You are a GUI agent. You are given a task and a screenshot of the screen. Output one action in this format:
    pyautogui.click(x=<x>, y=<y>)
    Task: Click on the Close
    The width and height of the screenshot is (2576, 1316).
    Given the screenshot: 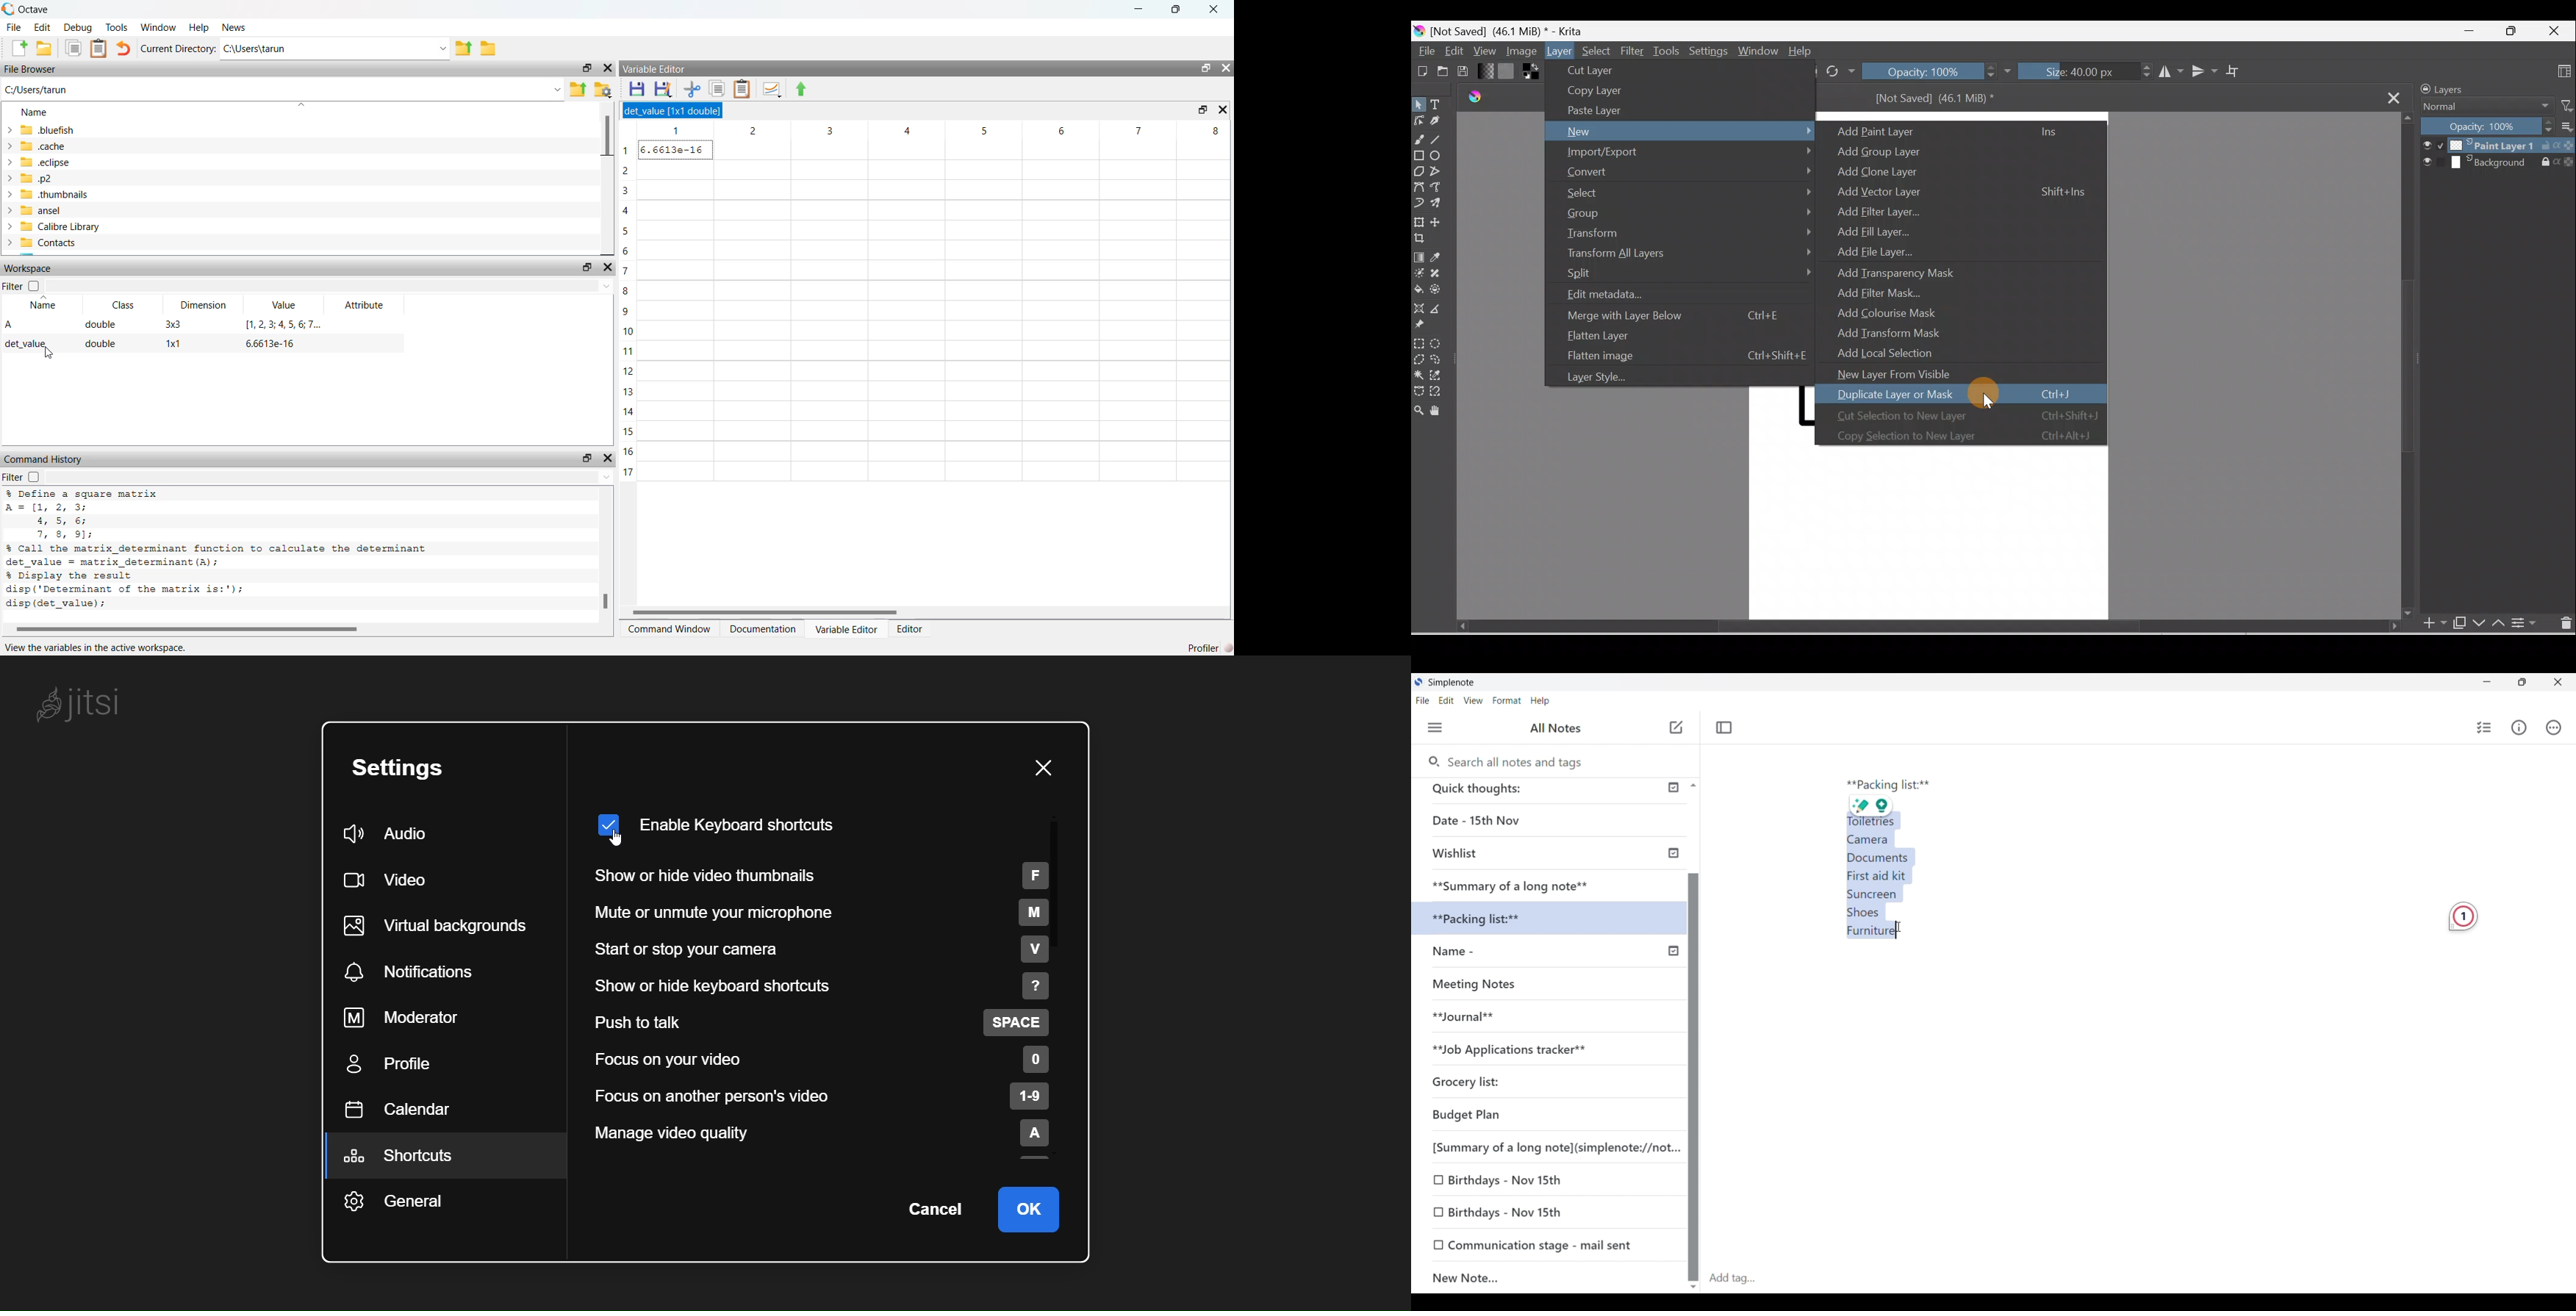 What is the action you would take?
    pyautogui.click(x=2557, y=29)
    